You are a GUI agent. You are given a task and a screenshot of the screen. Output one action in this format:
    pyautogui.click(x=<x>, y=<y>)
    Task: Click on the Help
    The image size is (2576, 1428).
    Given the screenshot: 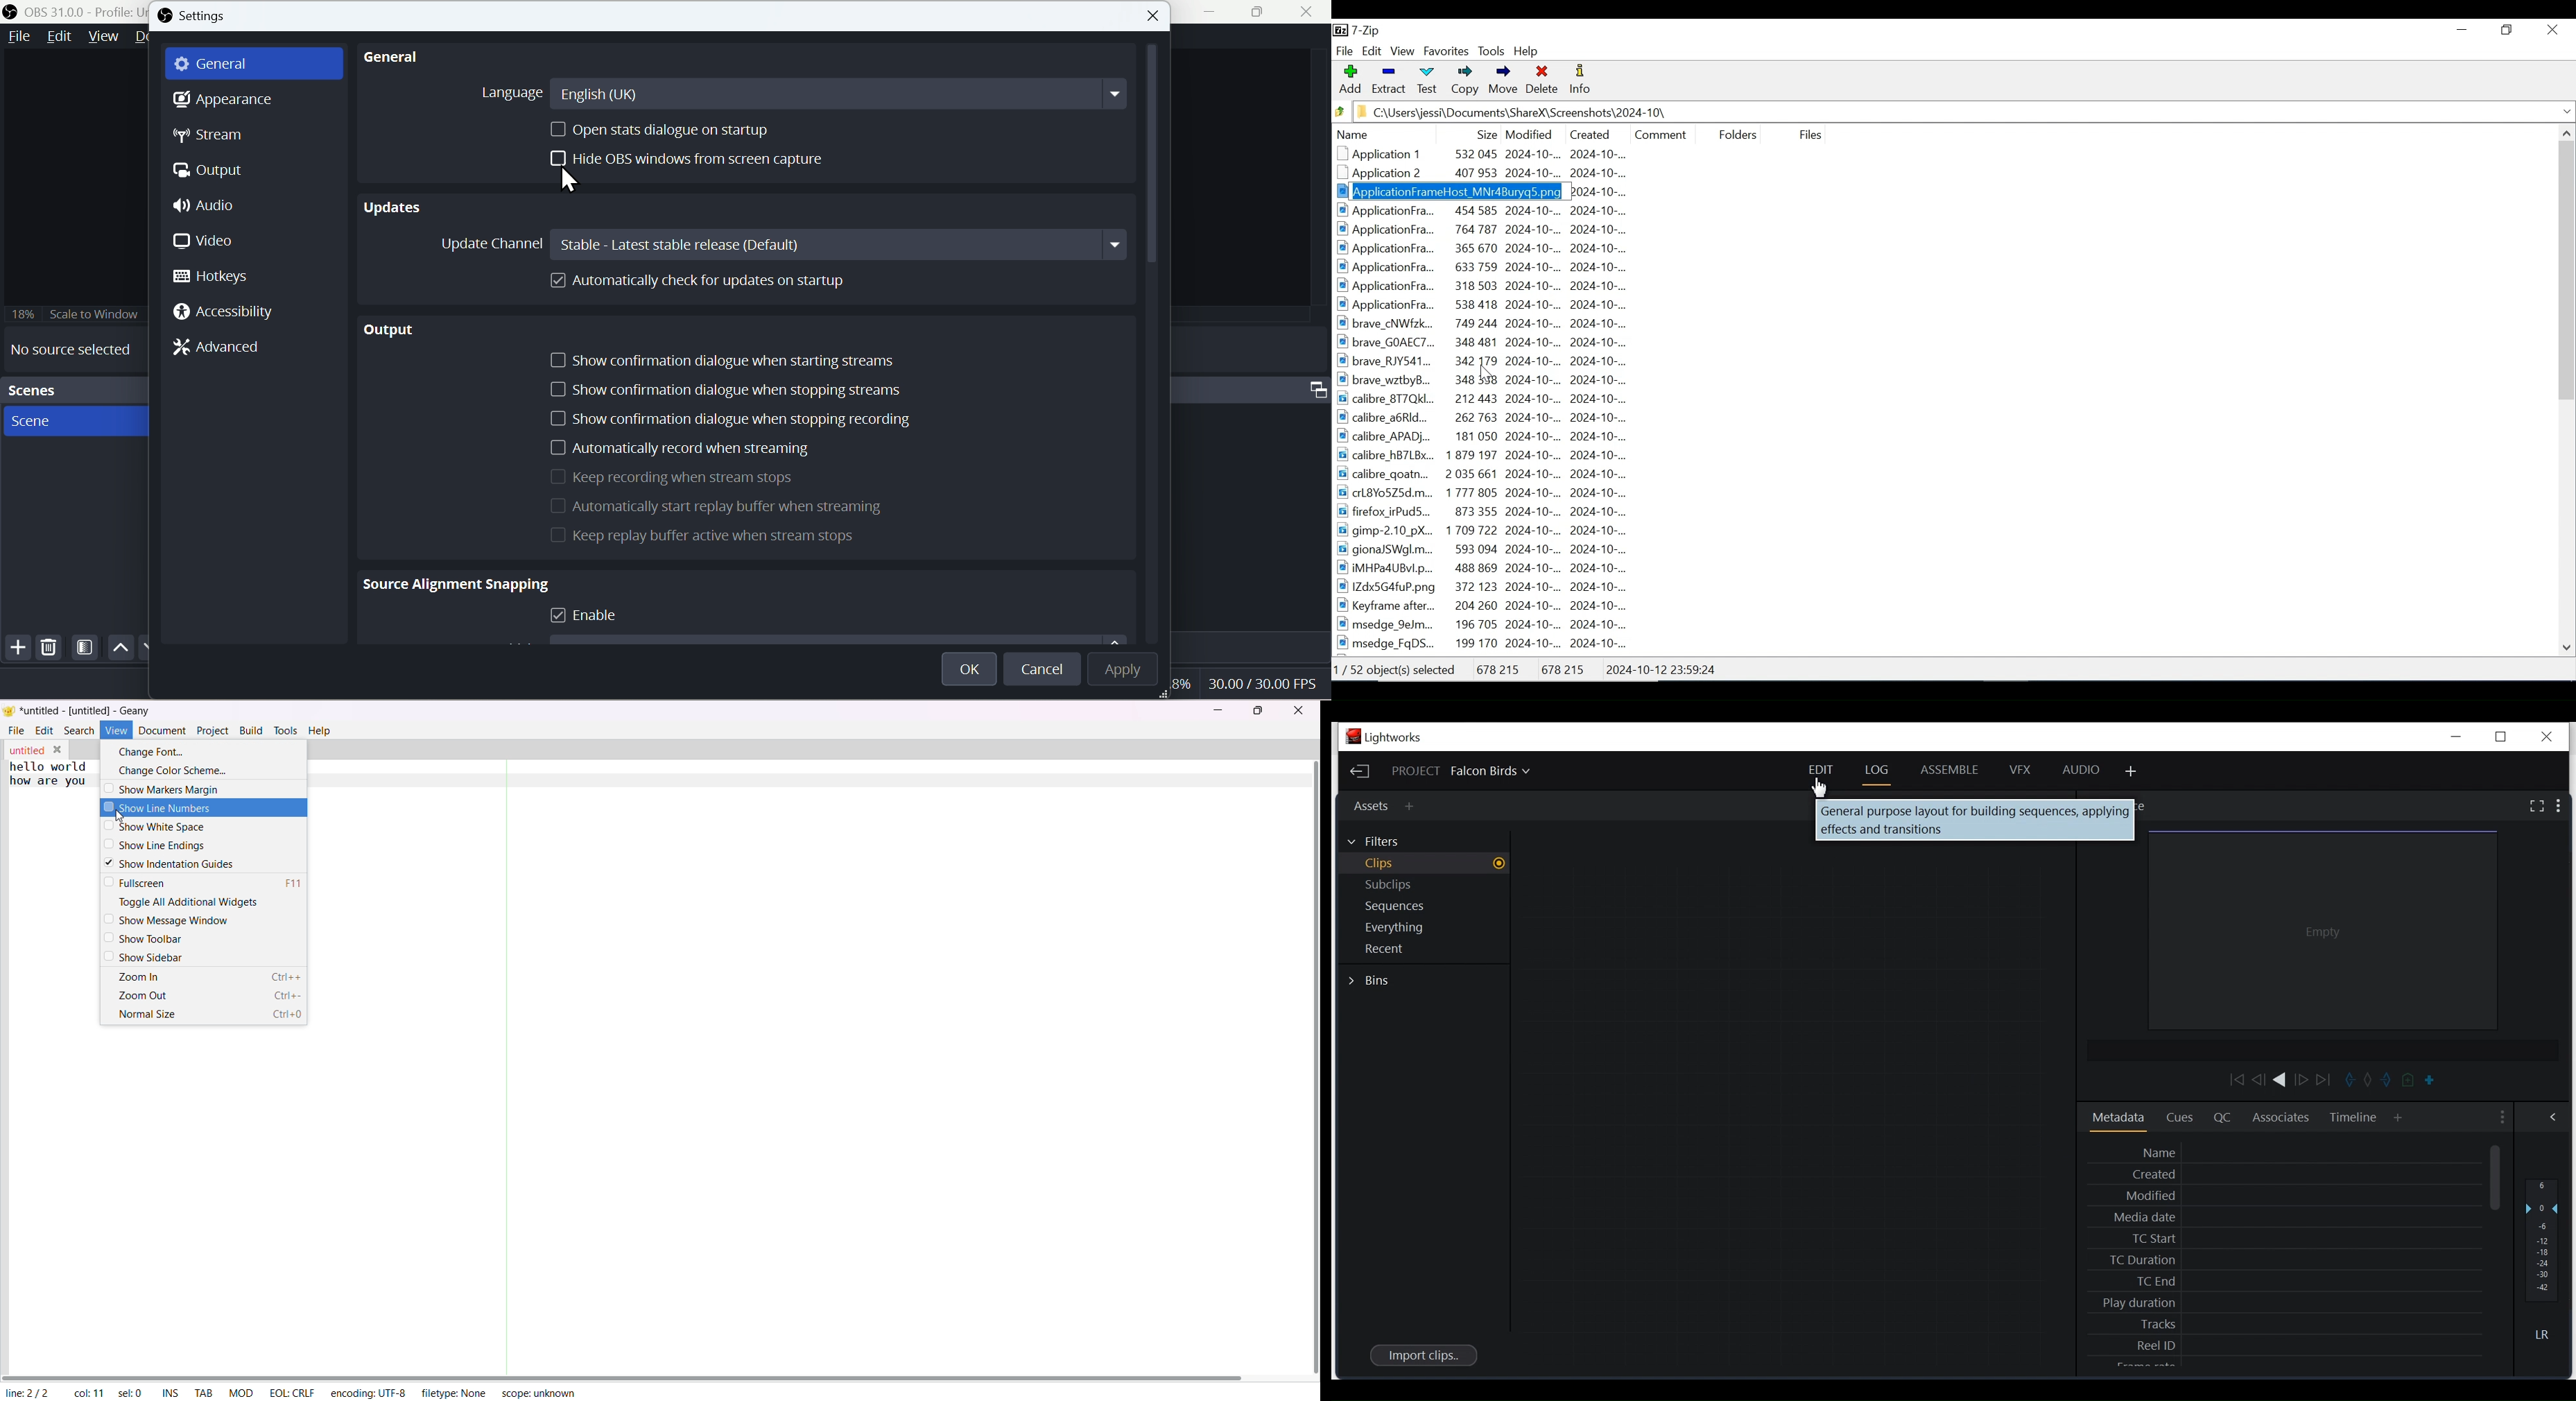 What is the action you would take?
    pyautogui.click(x=1528, y=51)
    